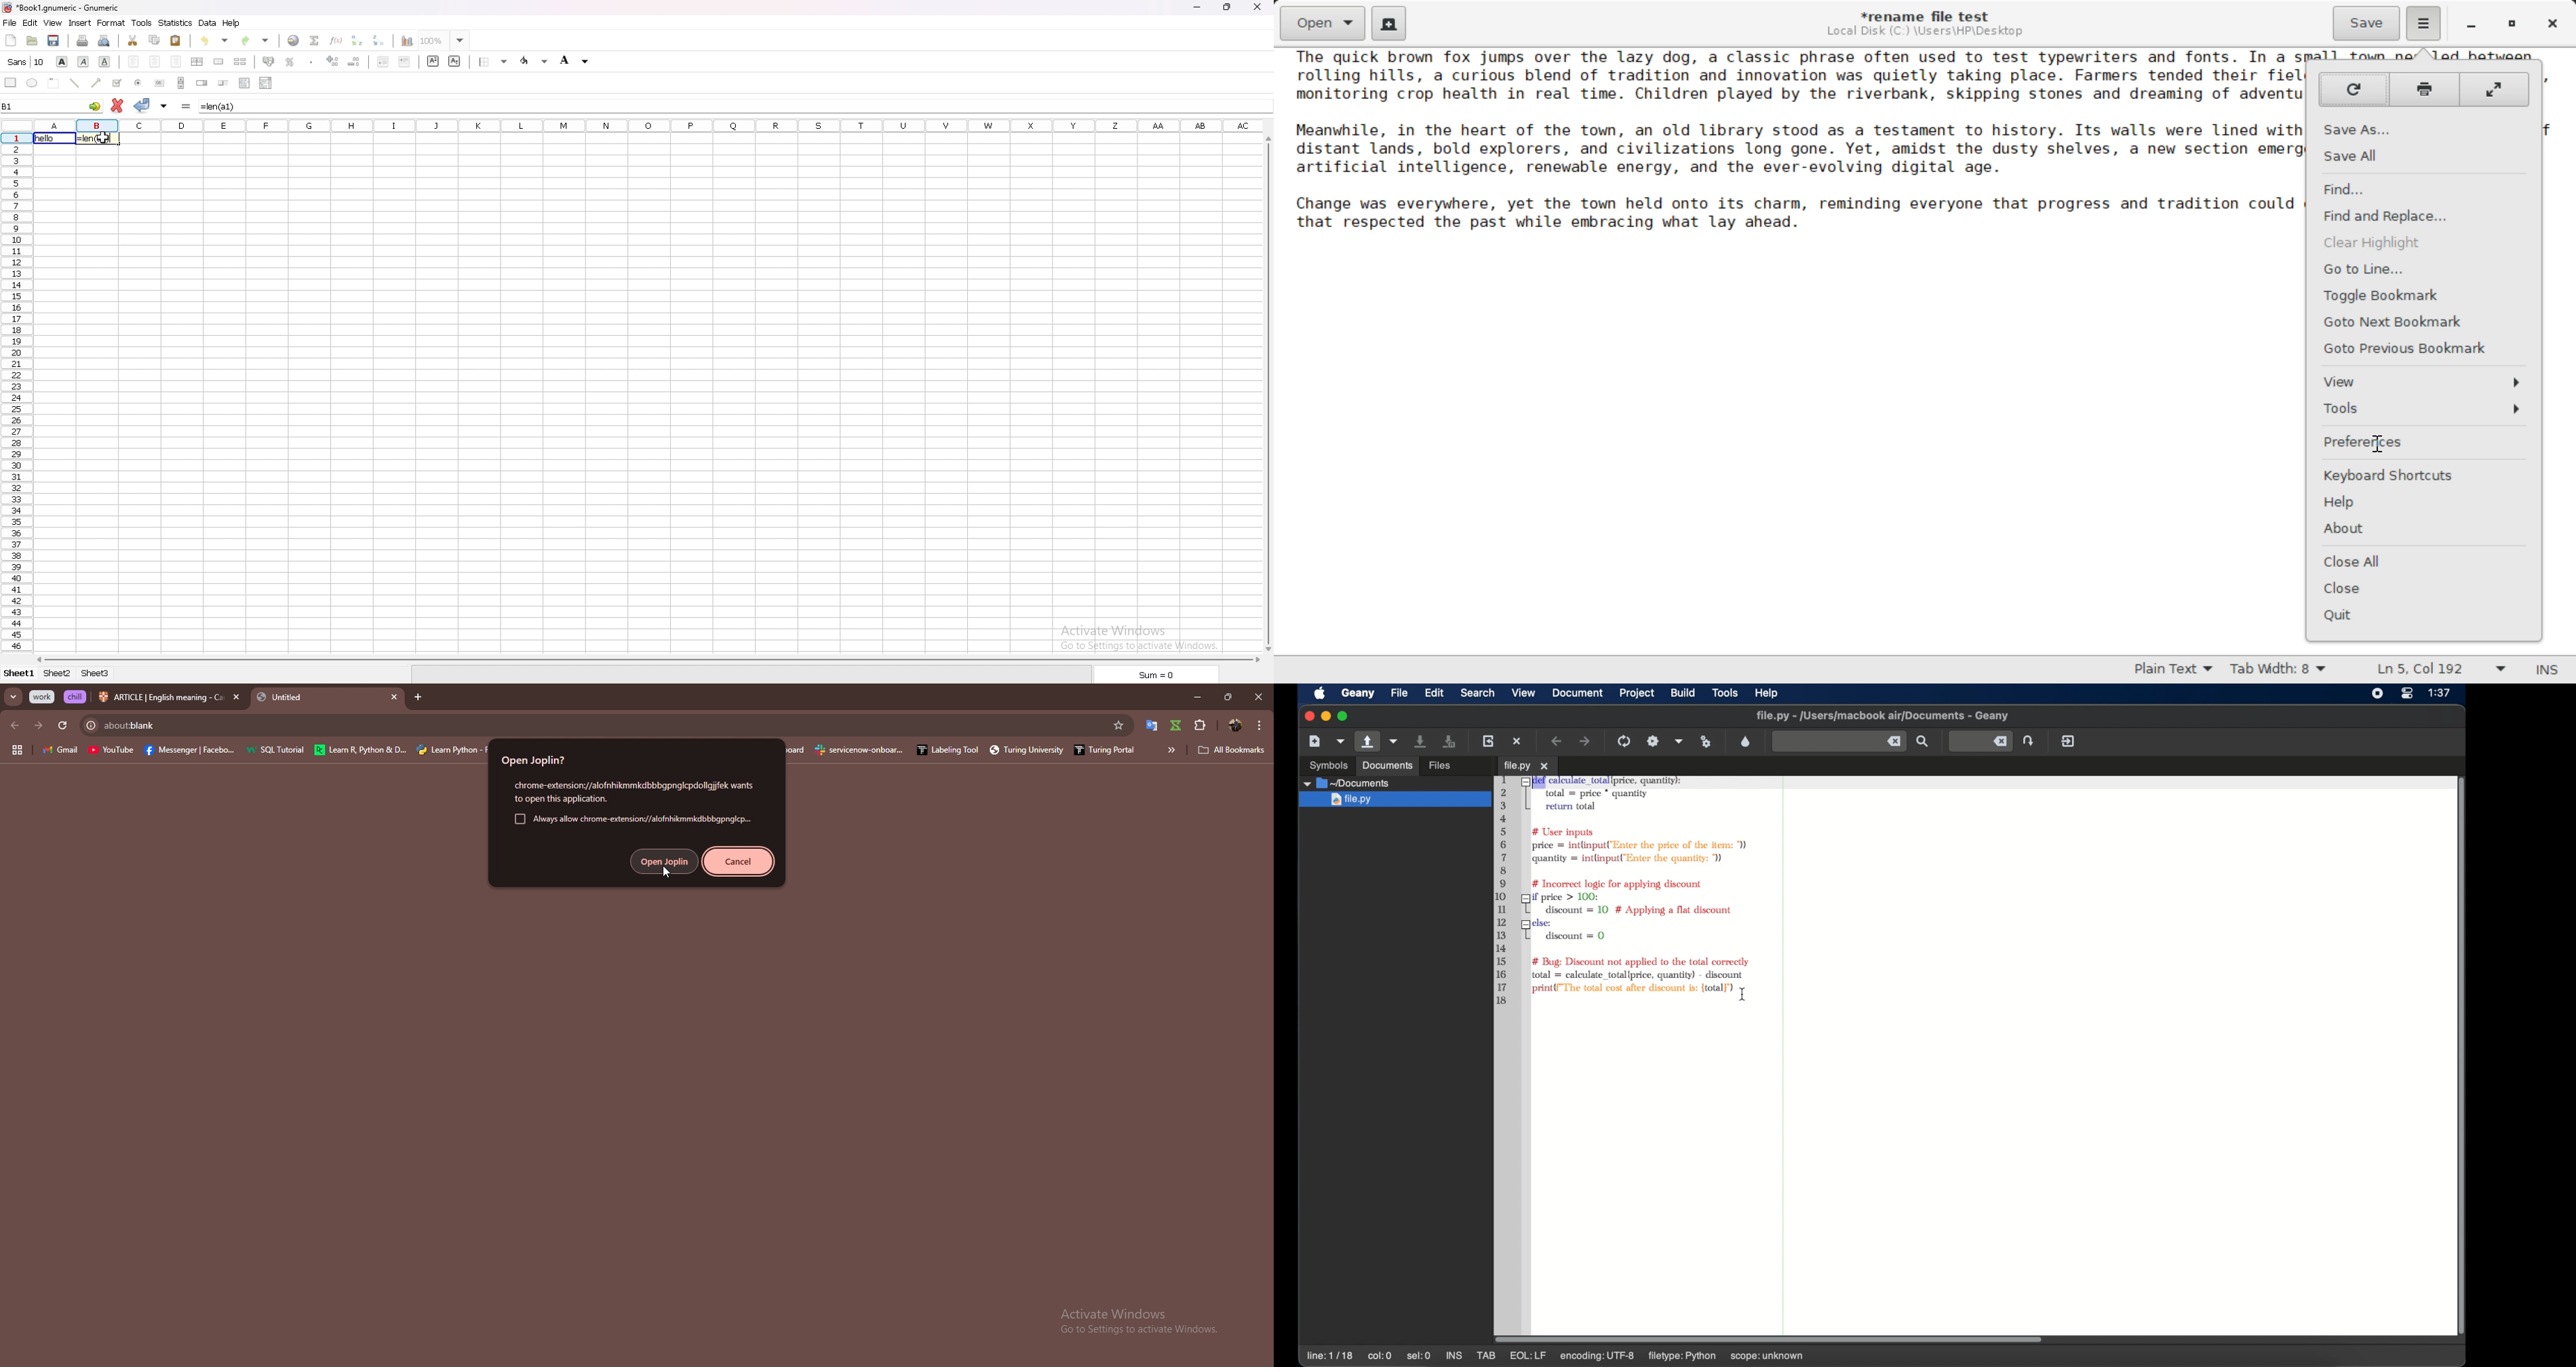  What do you see at coordinates (11, 40) in the screenshot?
I see `new` at bounding box center [11, 40].